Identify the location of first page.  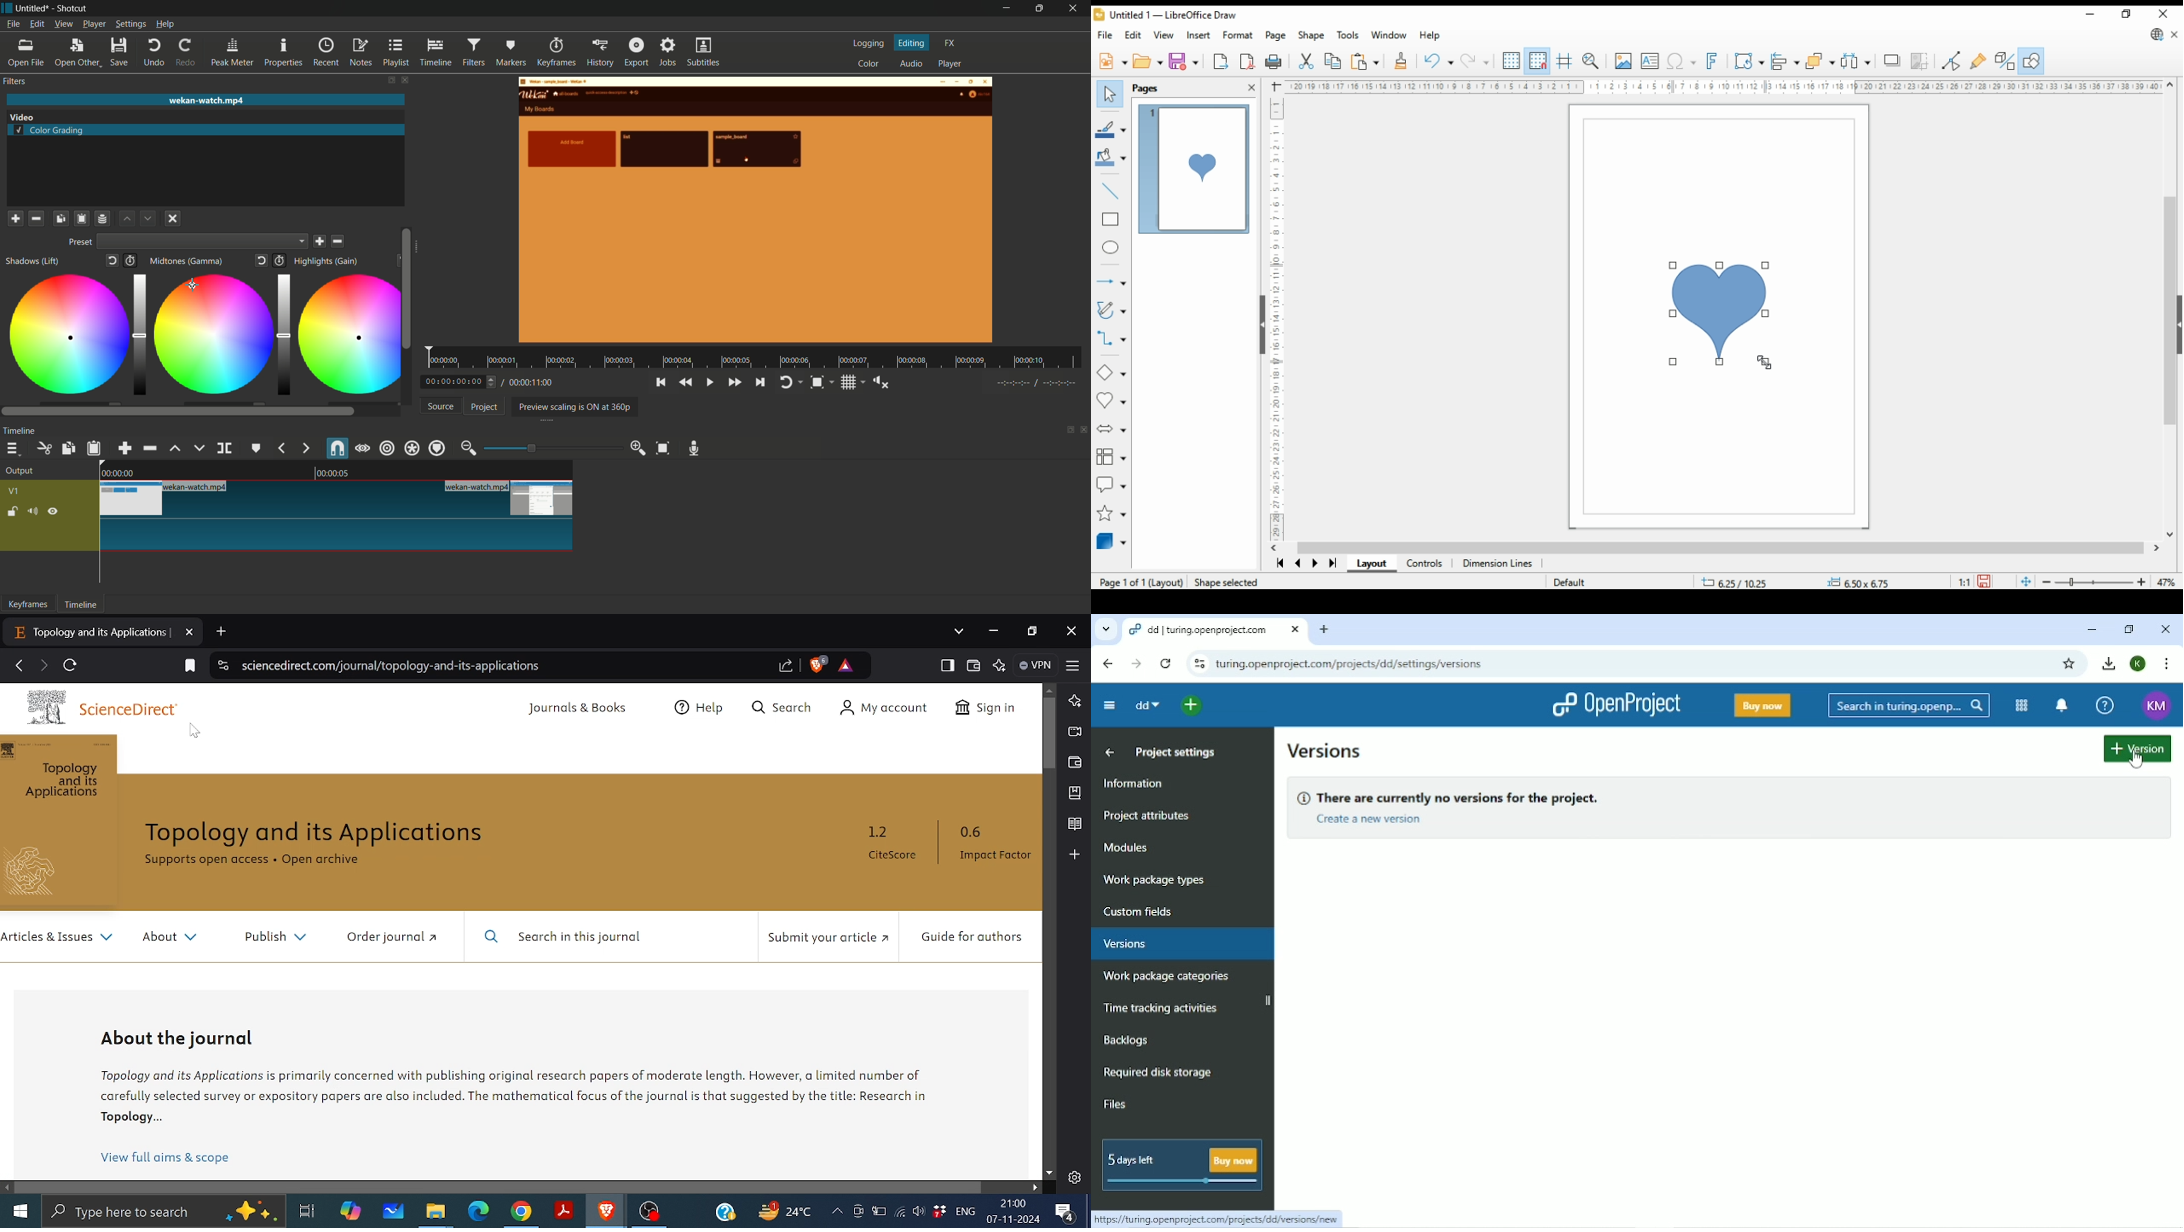
(1280, 564).